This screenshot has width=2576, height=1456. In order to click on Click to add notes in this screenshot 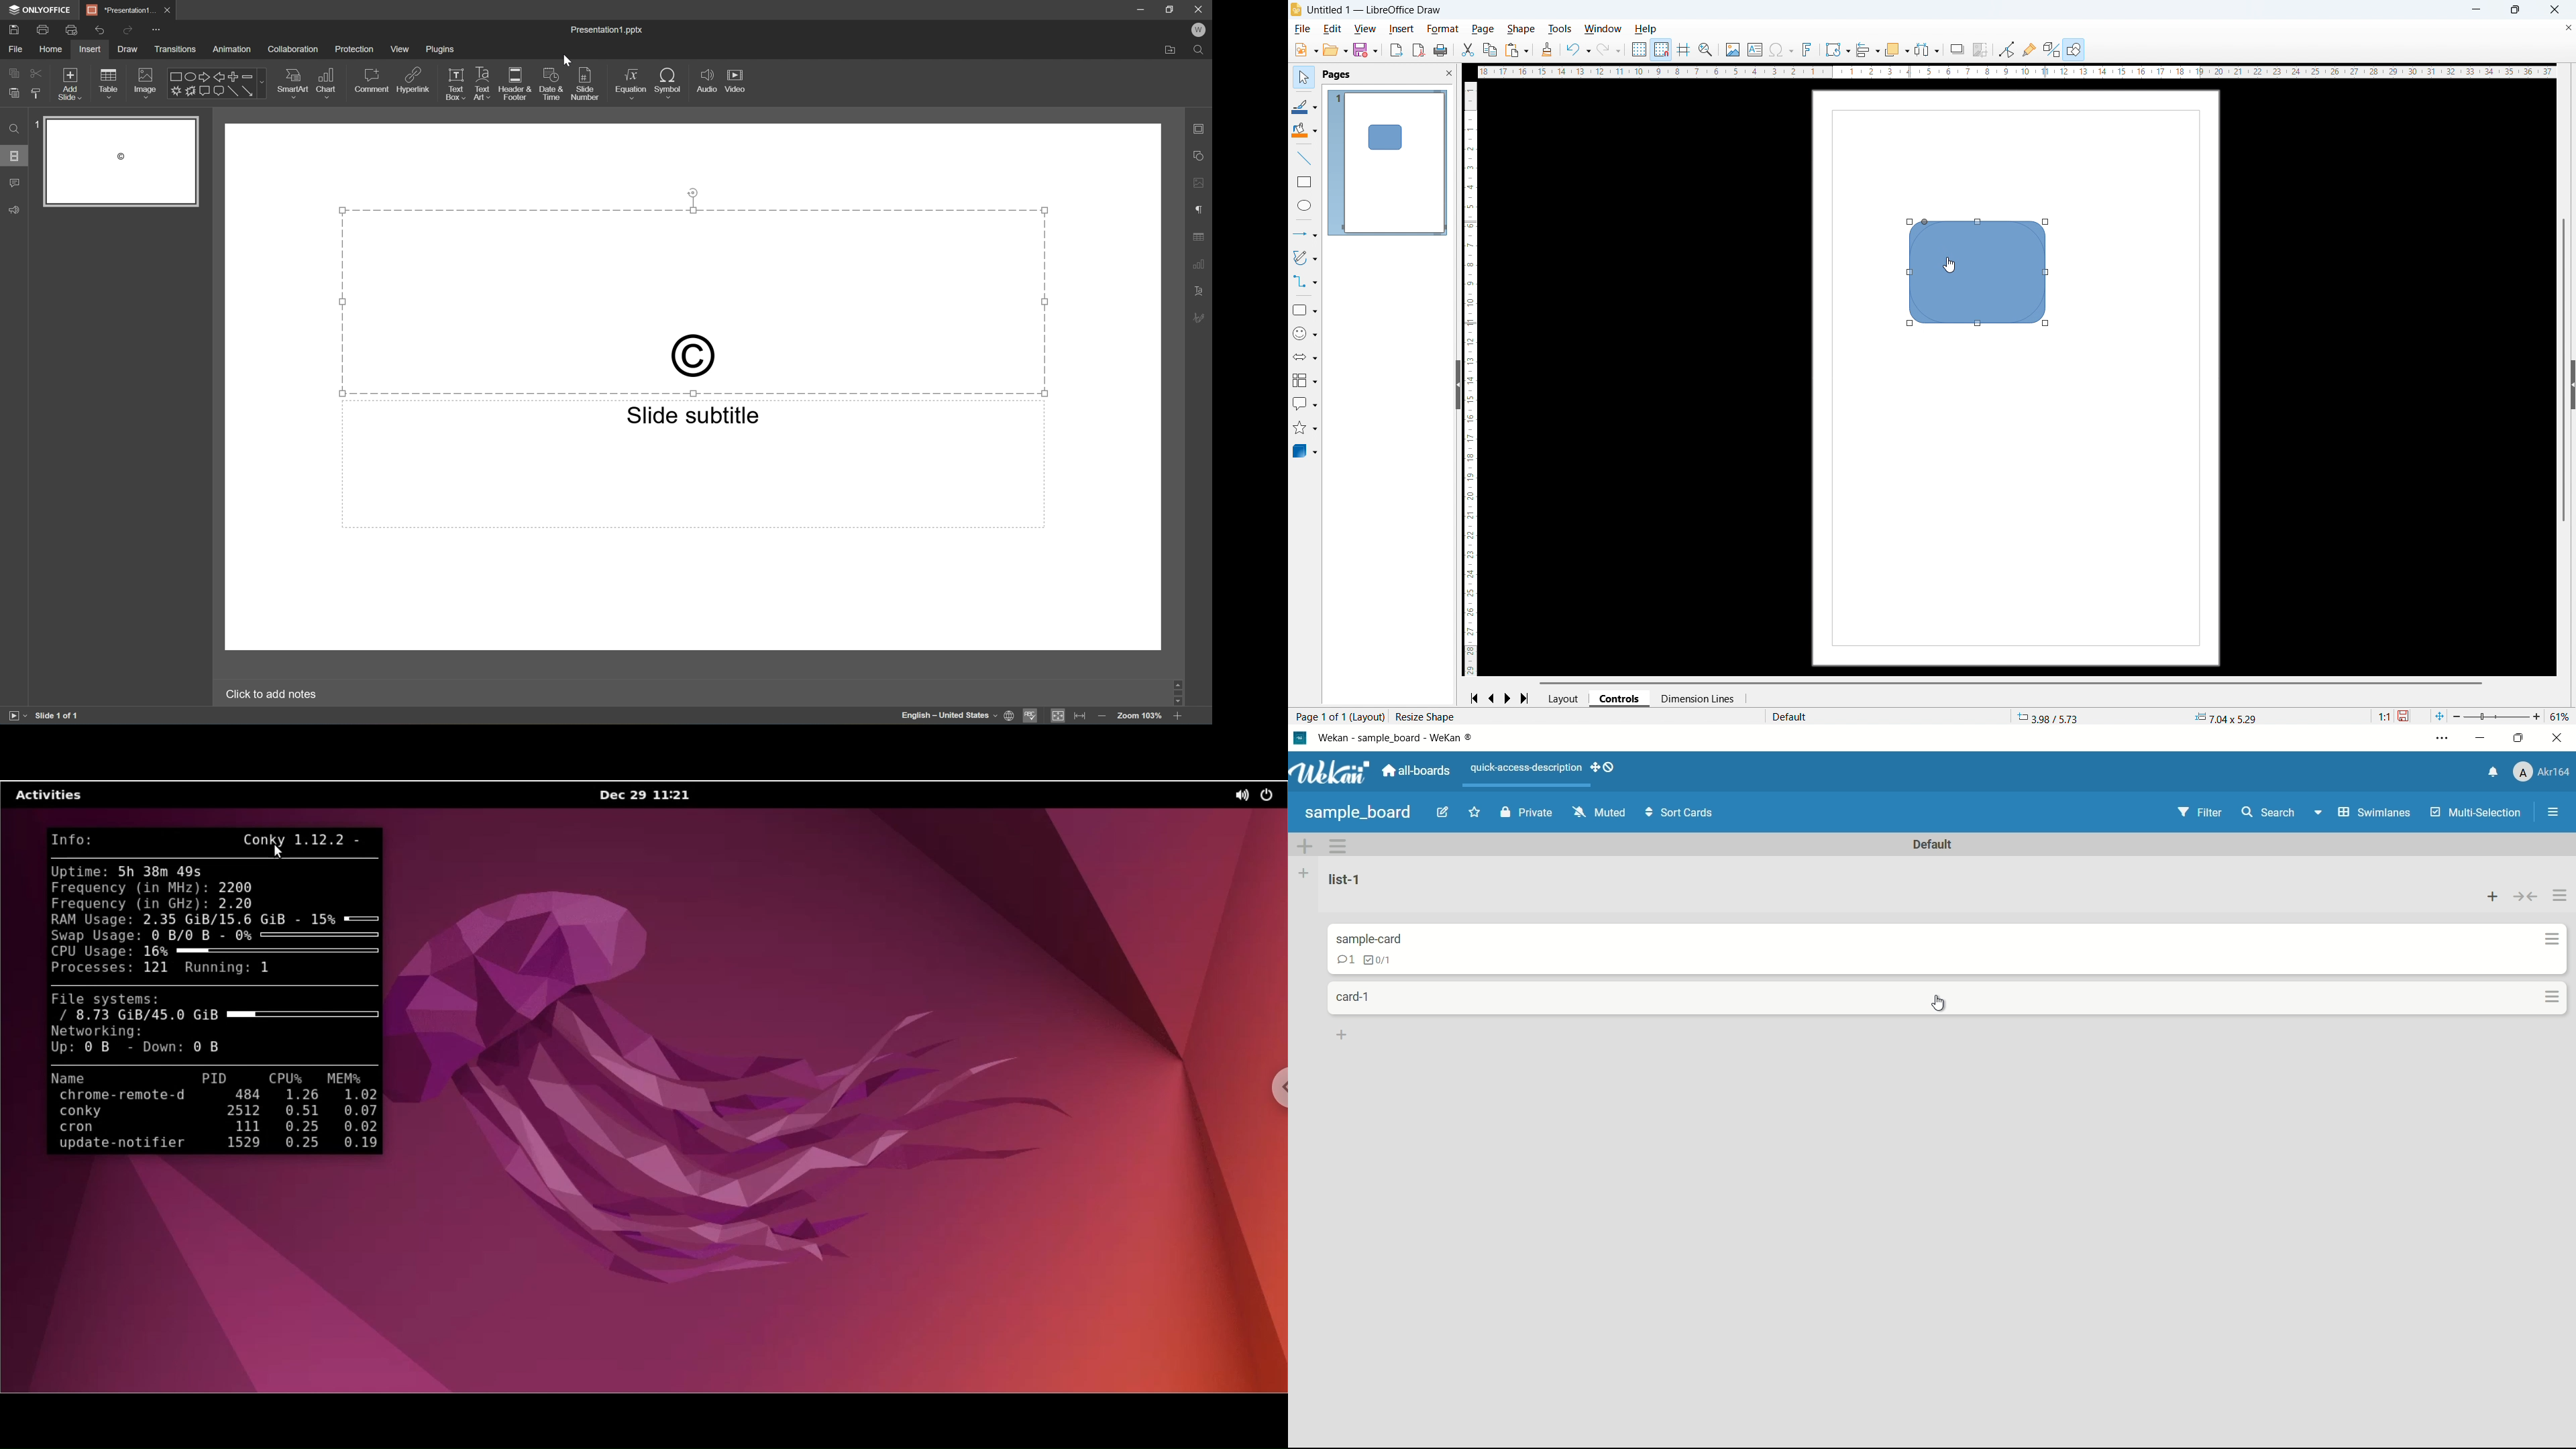, I will do `click(270, 692)`.